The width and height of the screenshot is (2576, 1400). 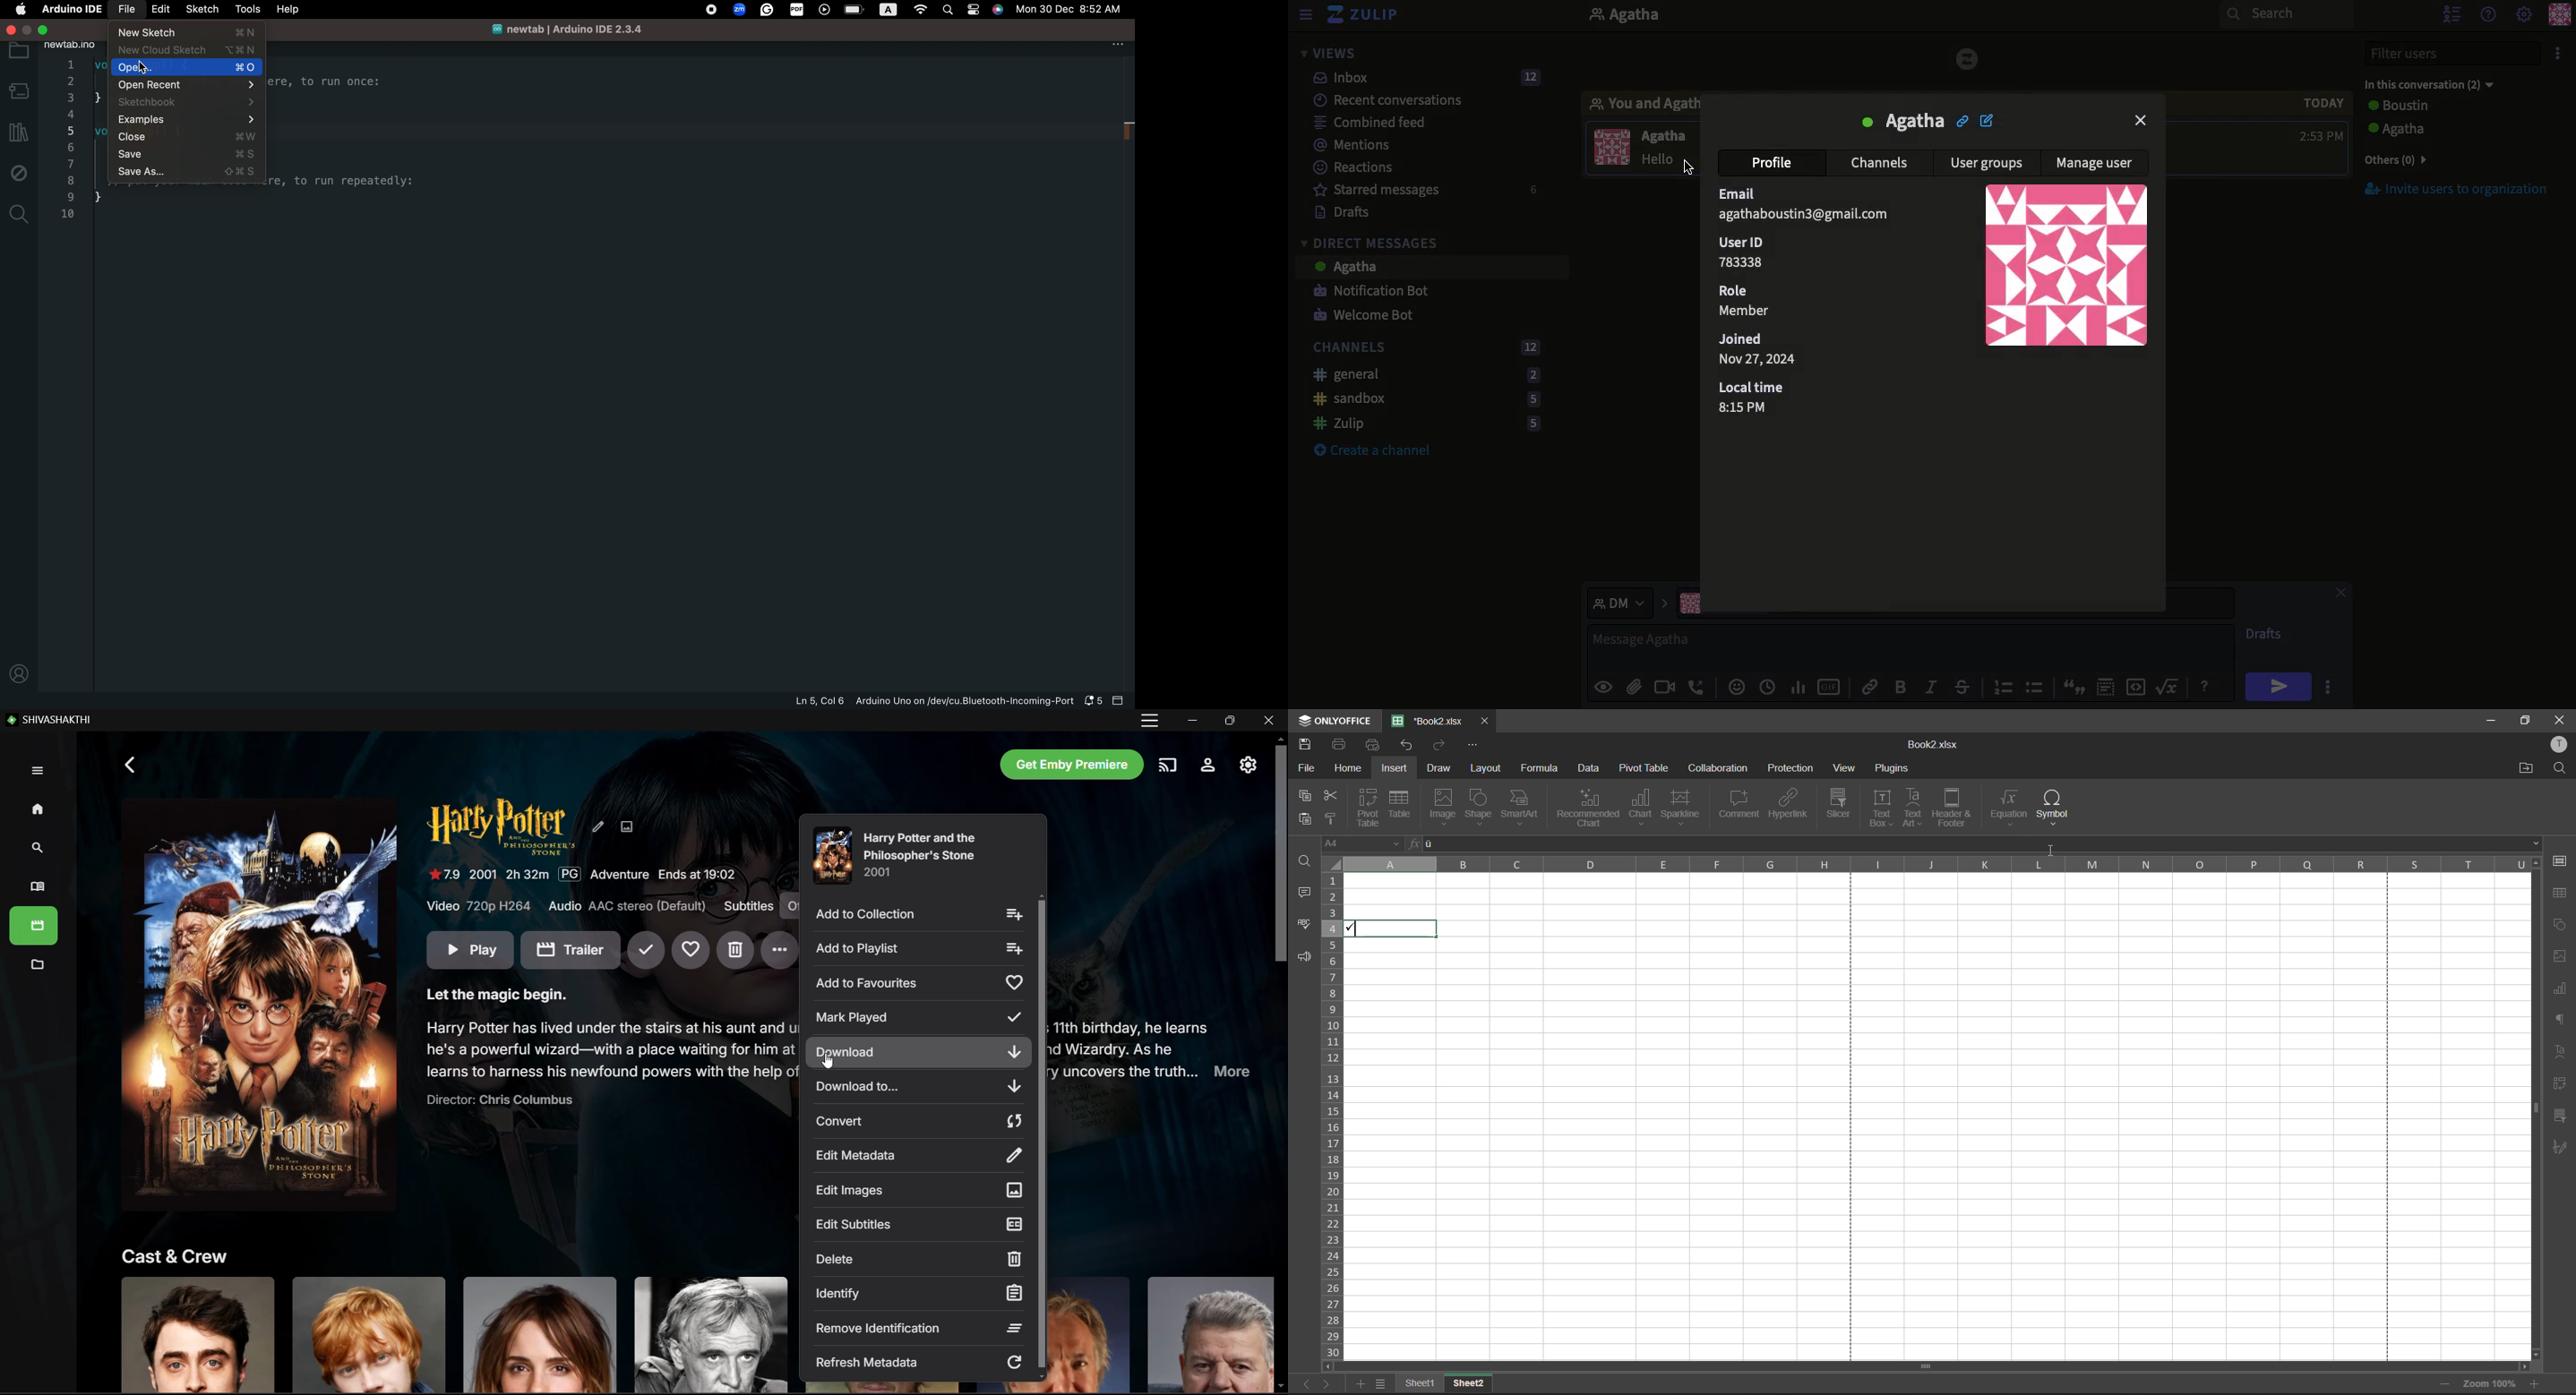 I want to click on Sheet2, so click(x=1472, y=1384).